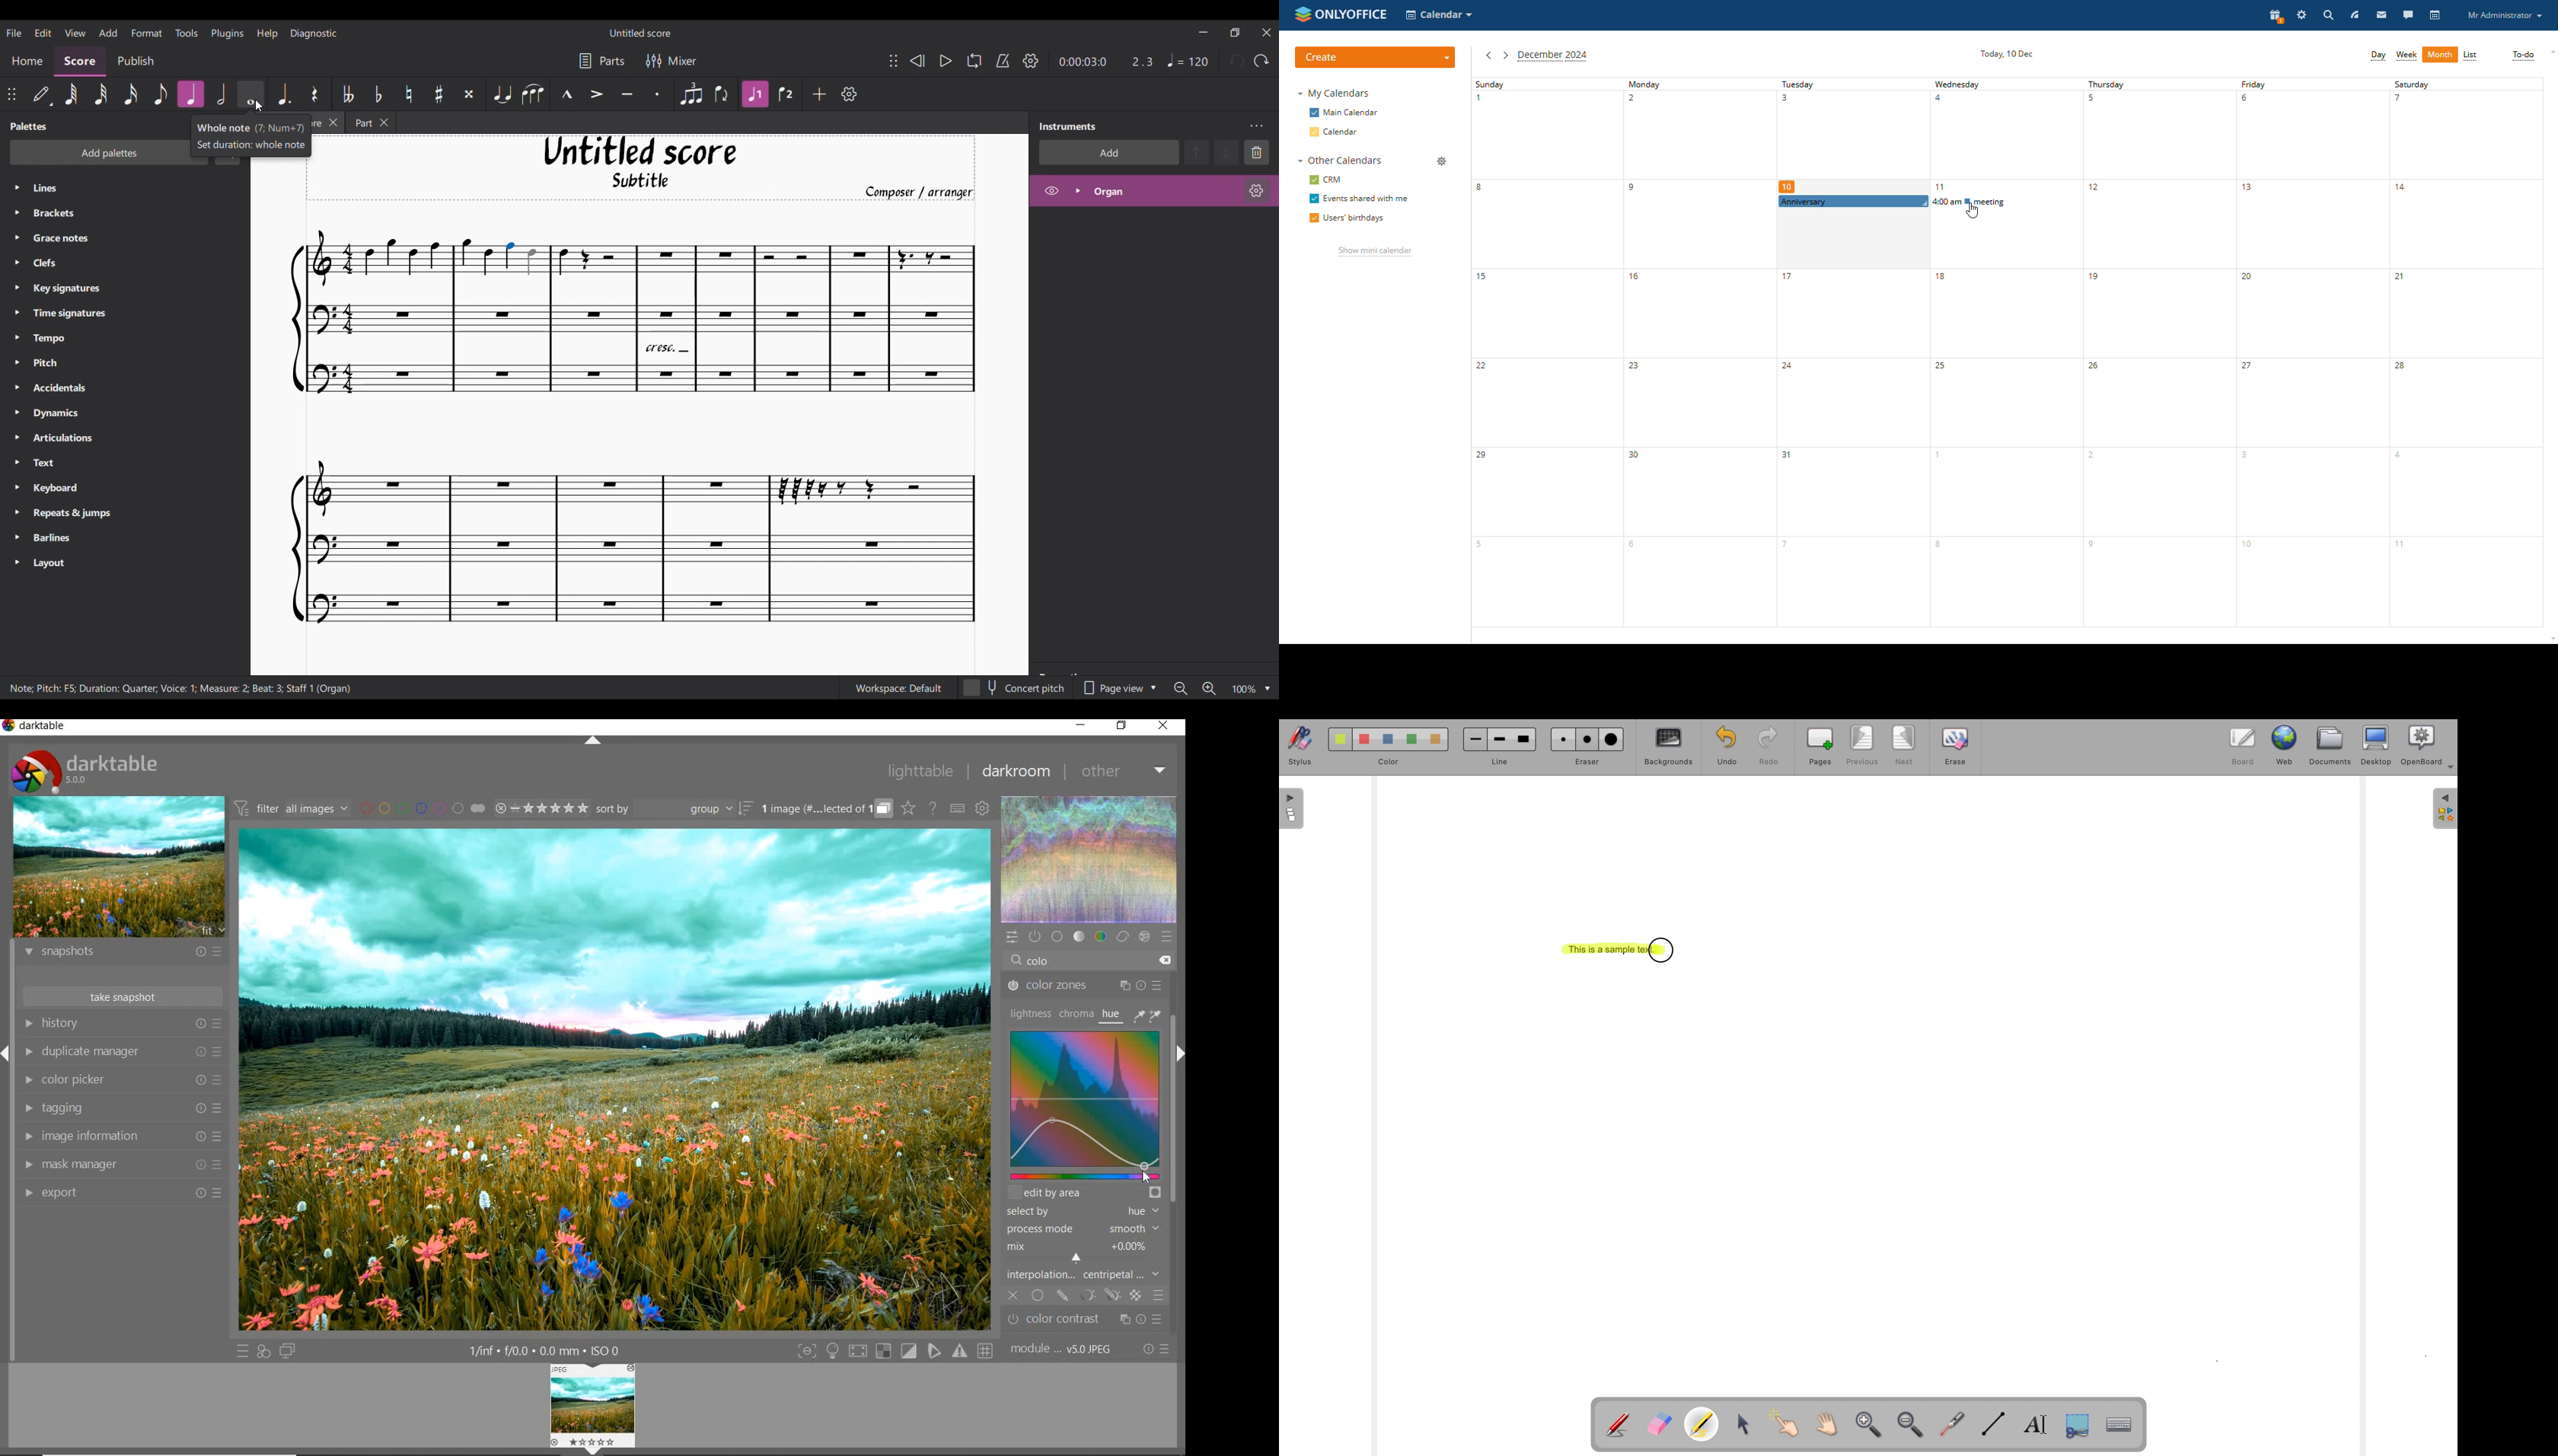 Image resolution: width=2576 pixels, height=1456 pixels. I want to click on quick access for applying any of your styles, so click(264, 1352).